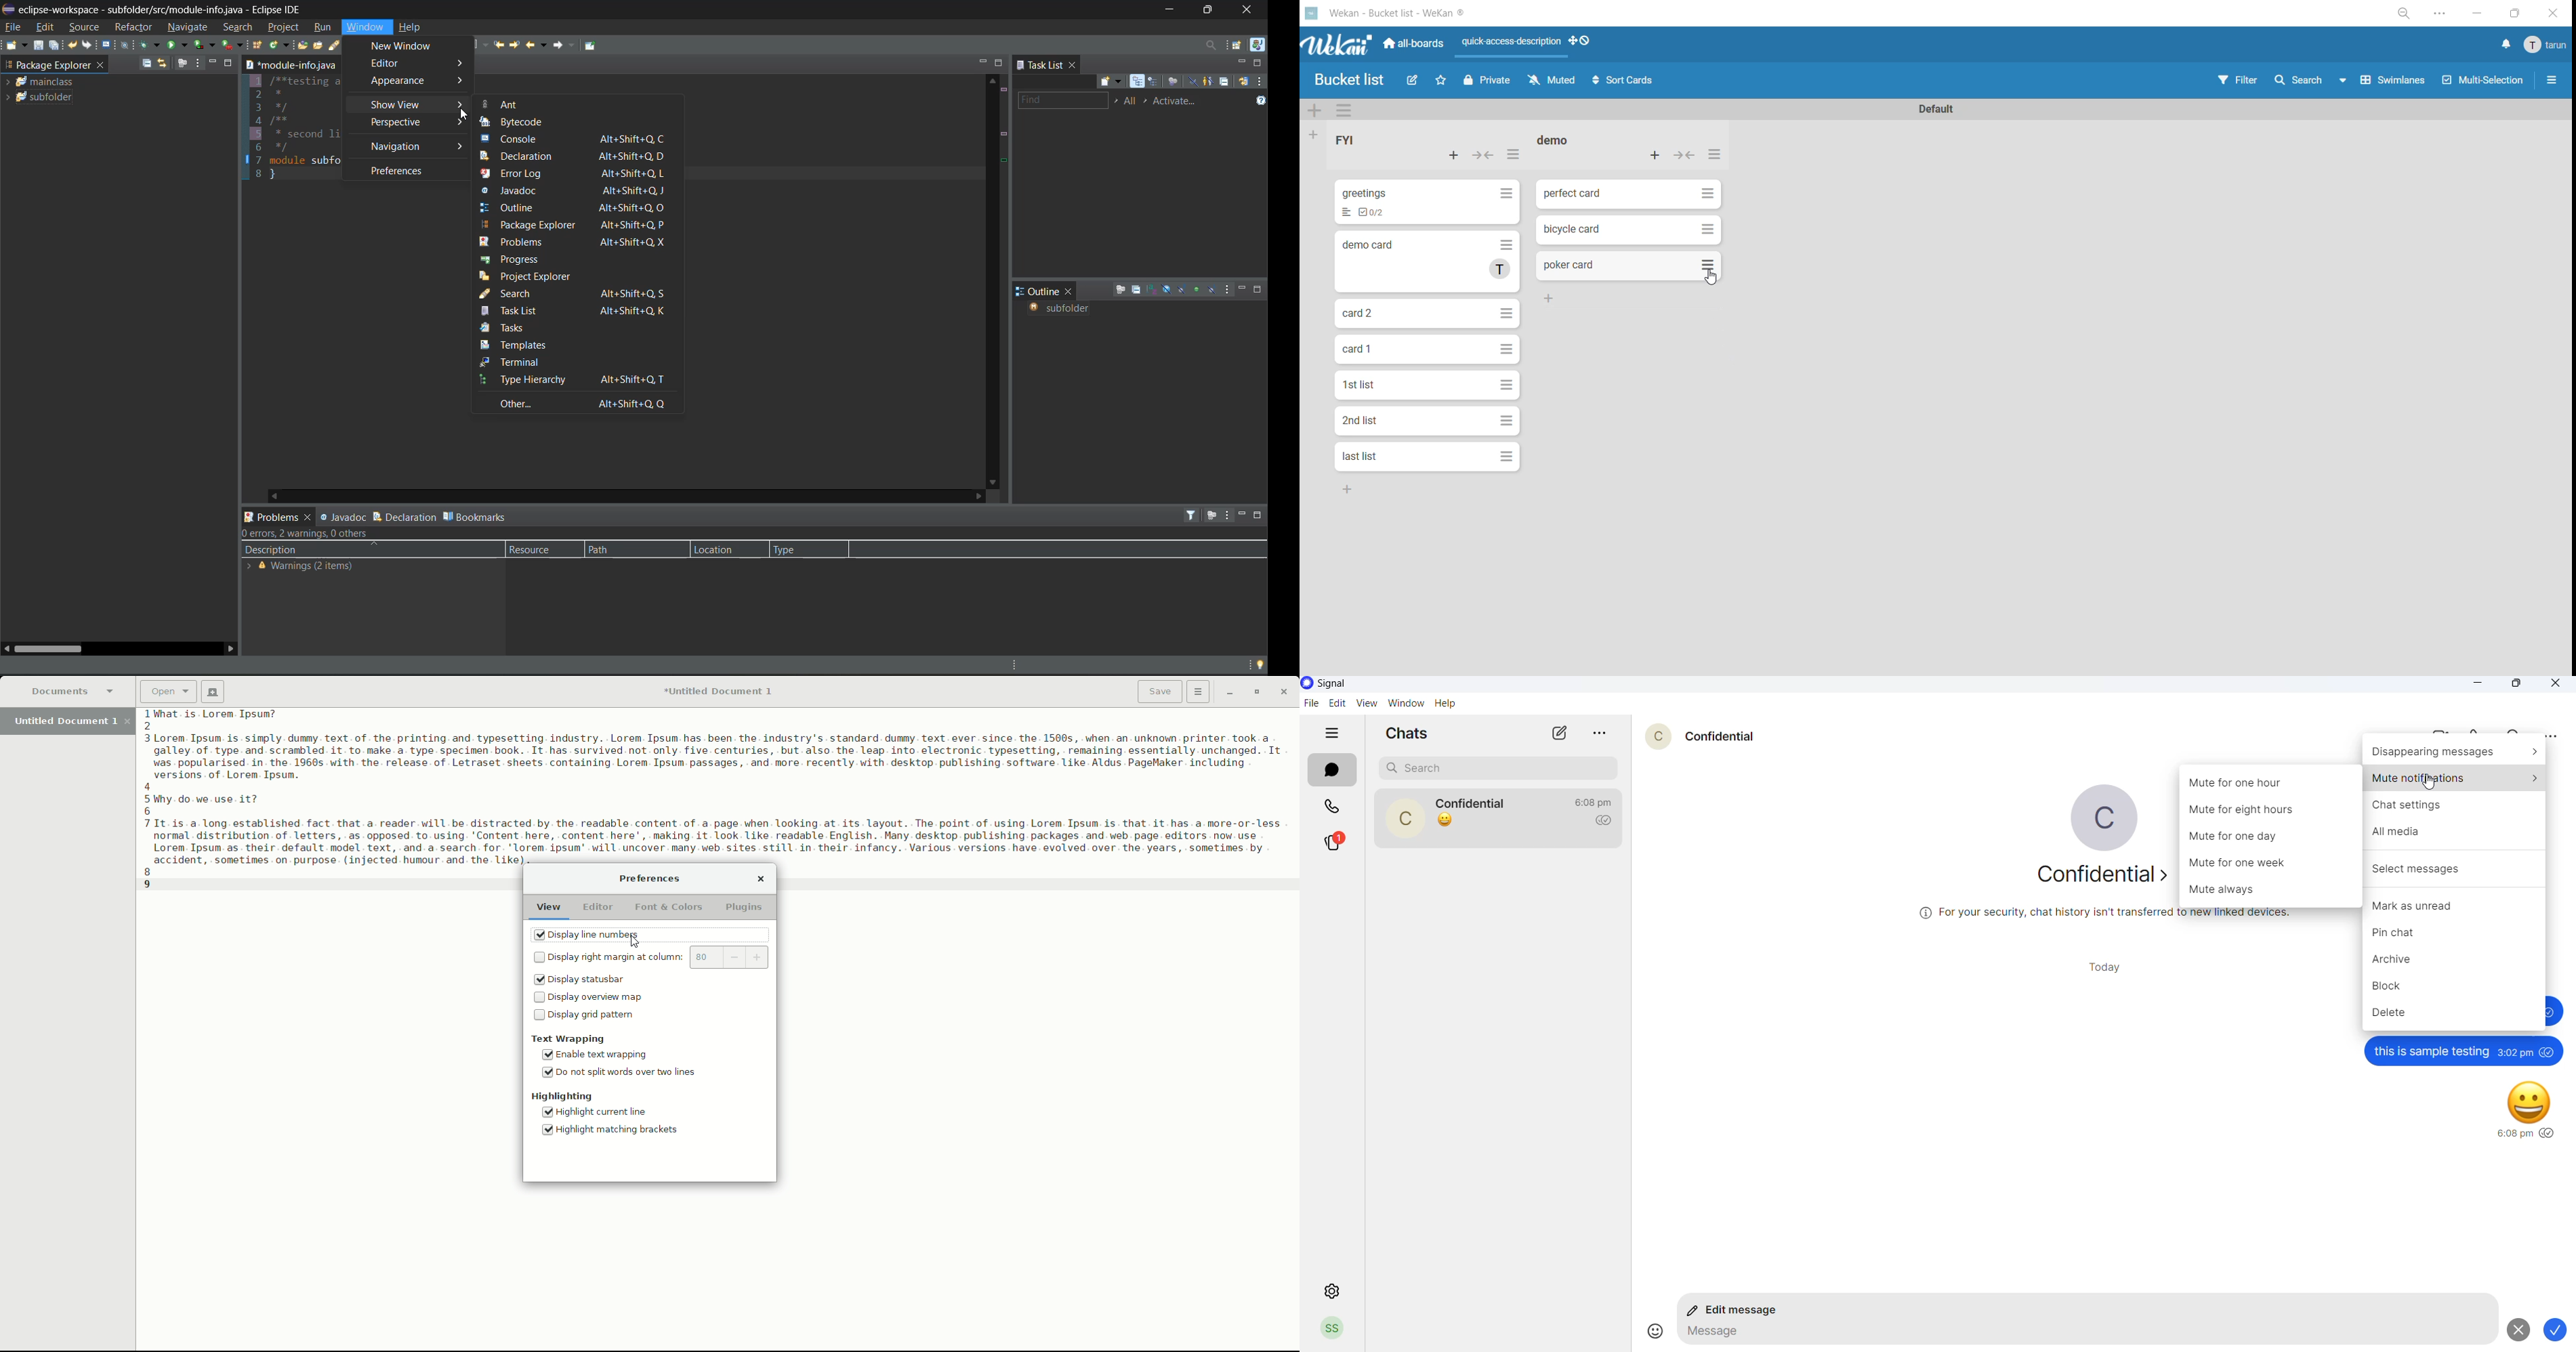 The width and height of the screenshot is (2576, 1372). I want to click on menu, so click(2543, 46).